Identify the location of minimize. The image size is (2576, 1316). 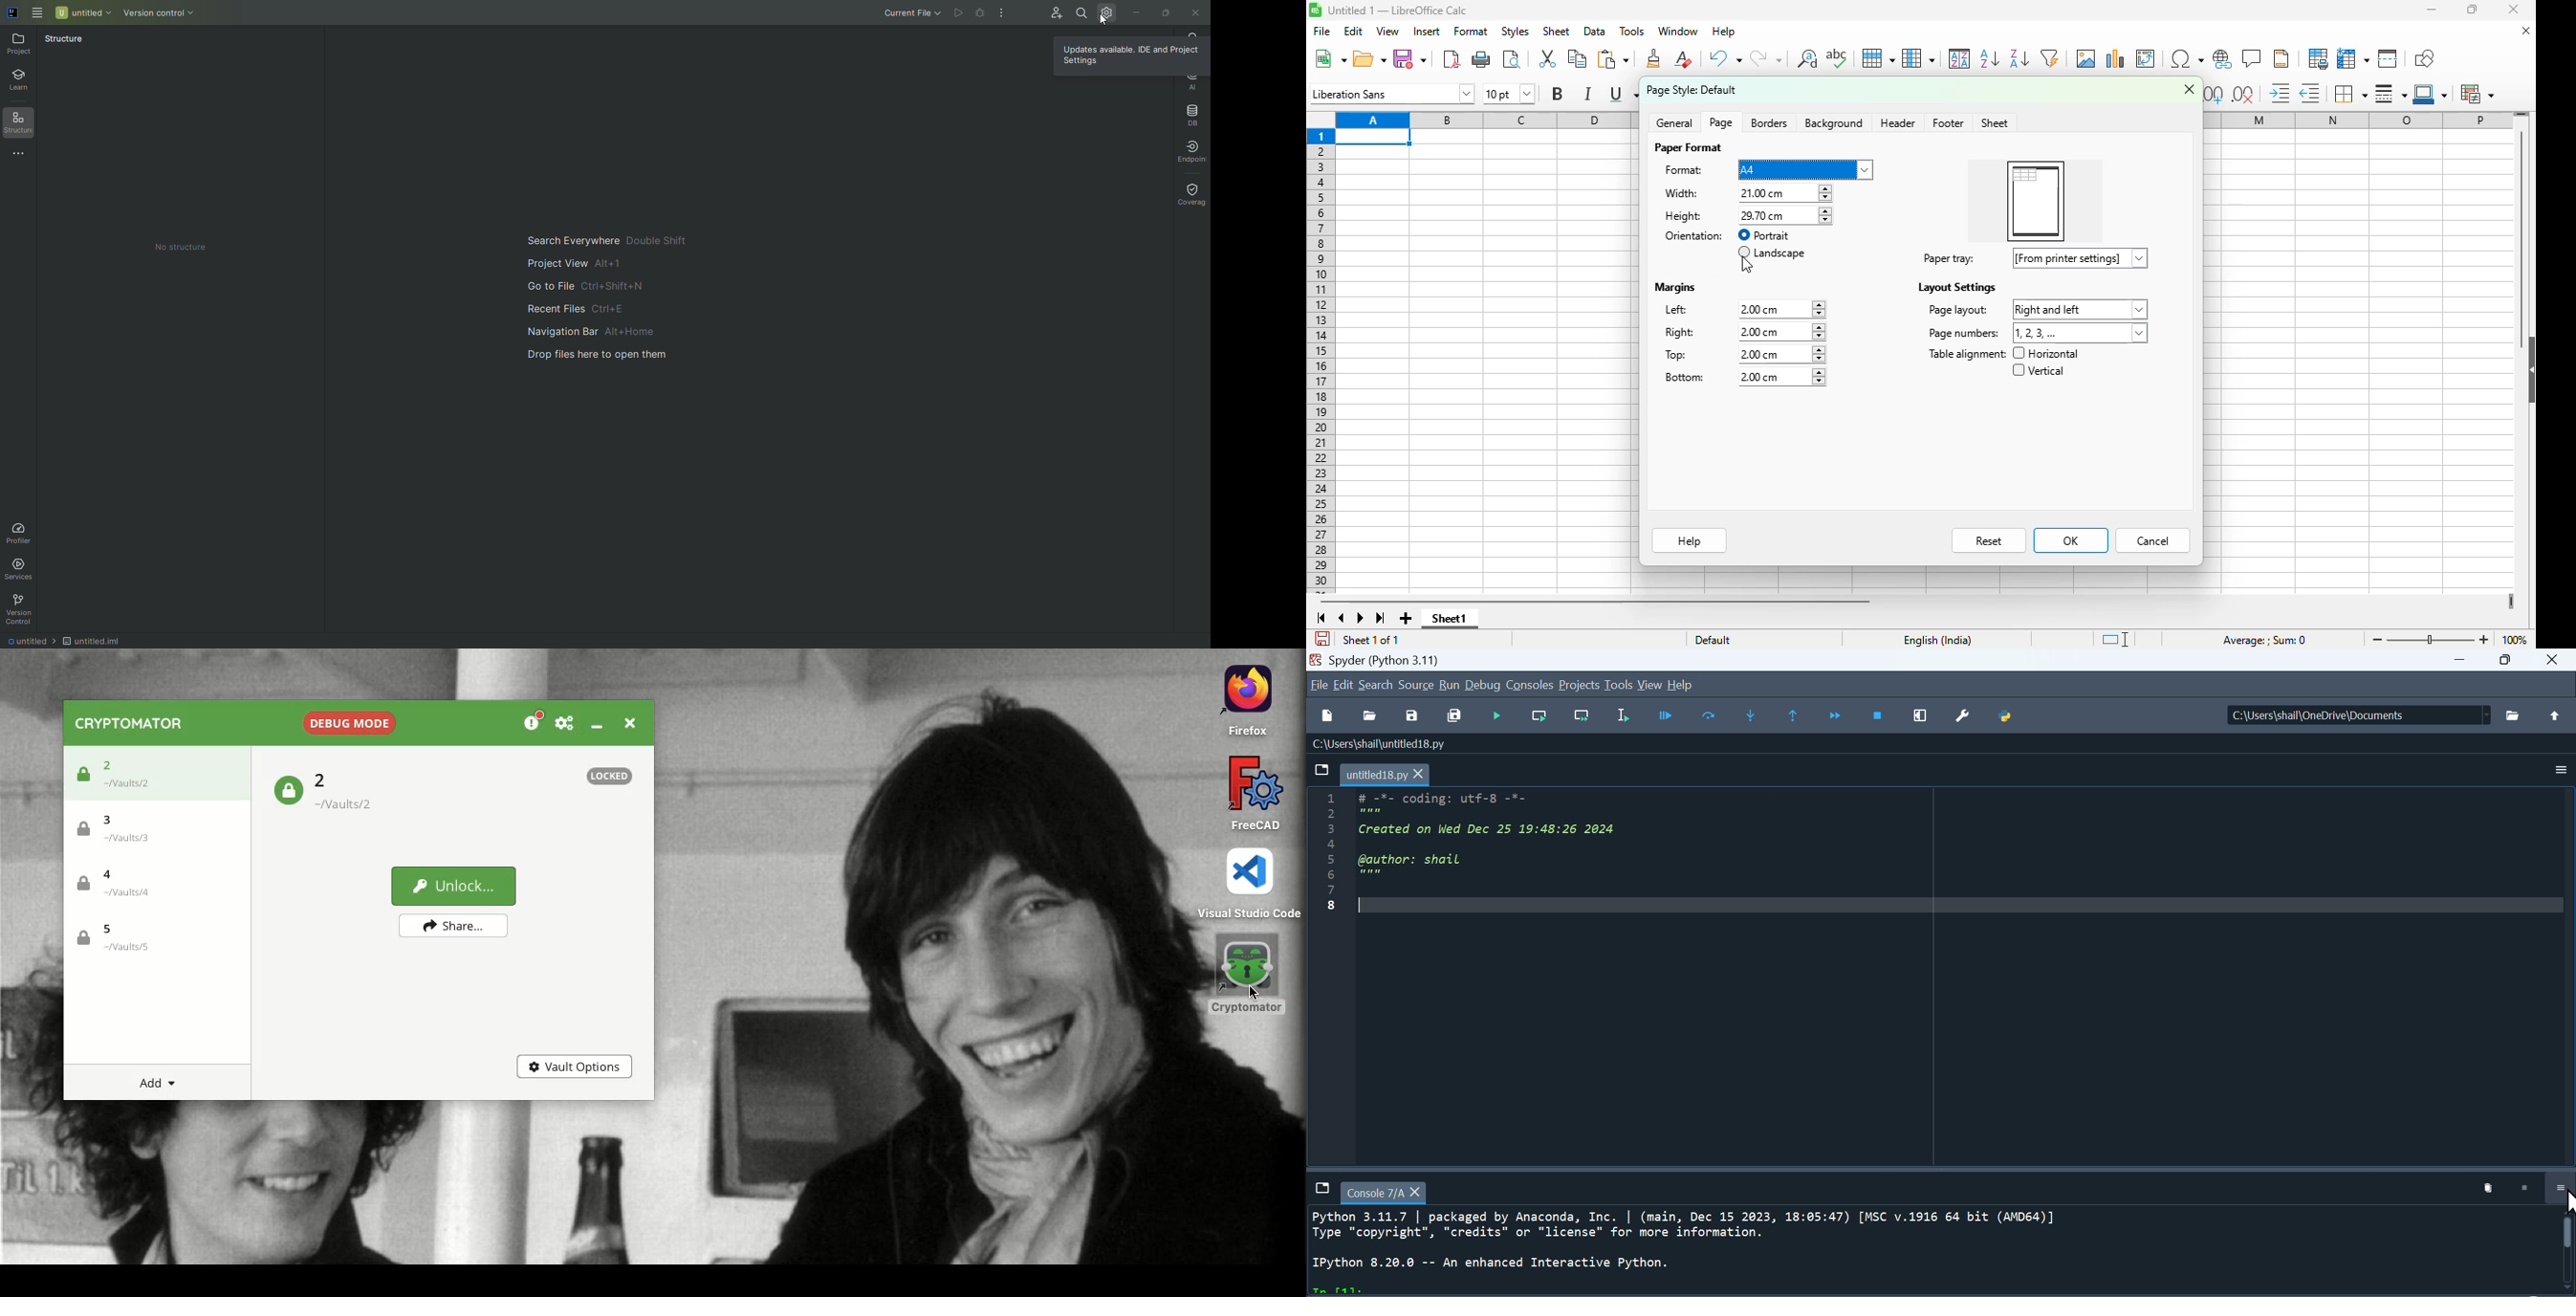
(2432, 9).